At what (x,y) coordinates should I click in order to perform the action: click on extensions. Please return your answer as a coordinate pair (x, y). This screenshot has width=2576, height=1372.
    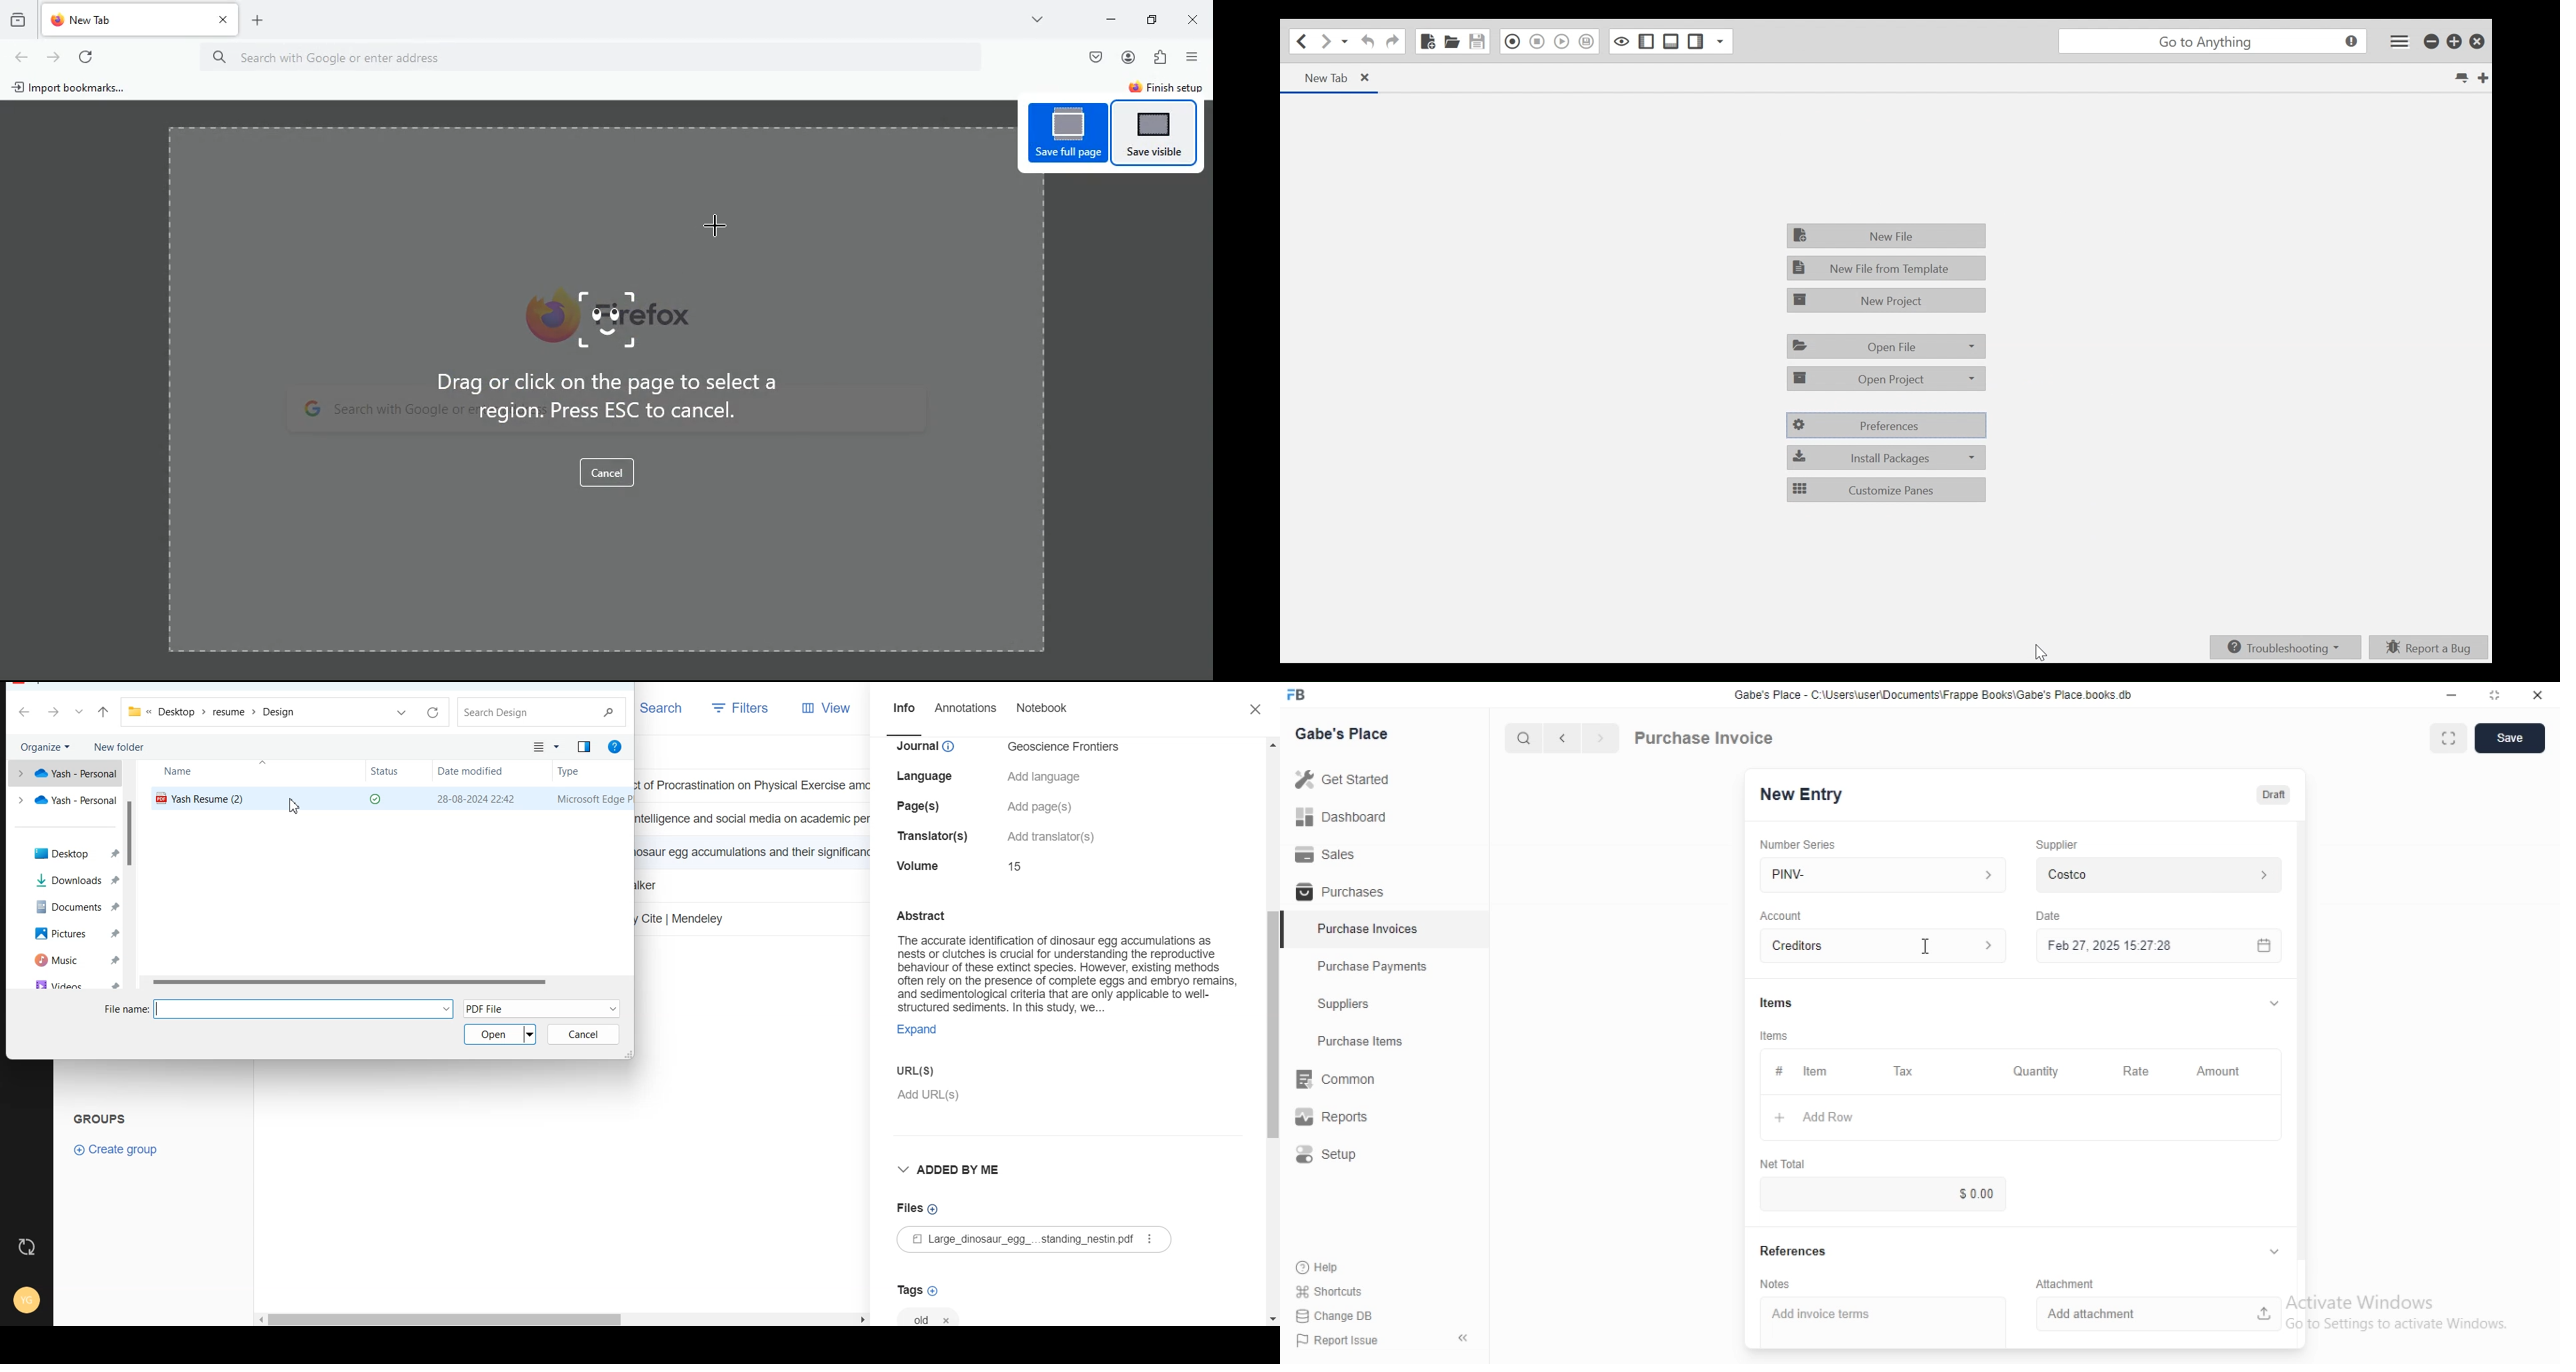
    Looking at the image, I should click on (1159, 58).